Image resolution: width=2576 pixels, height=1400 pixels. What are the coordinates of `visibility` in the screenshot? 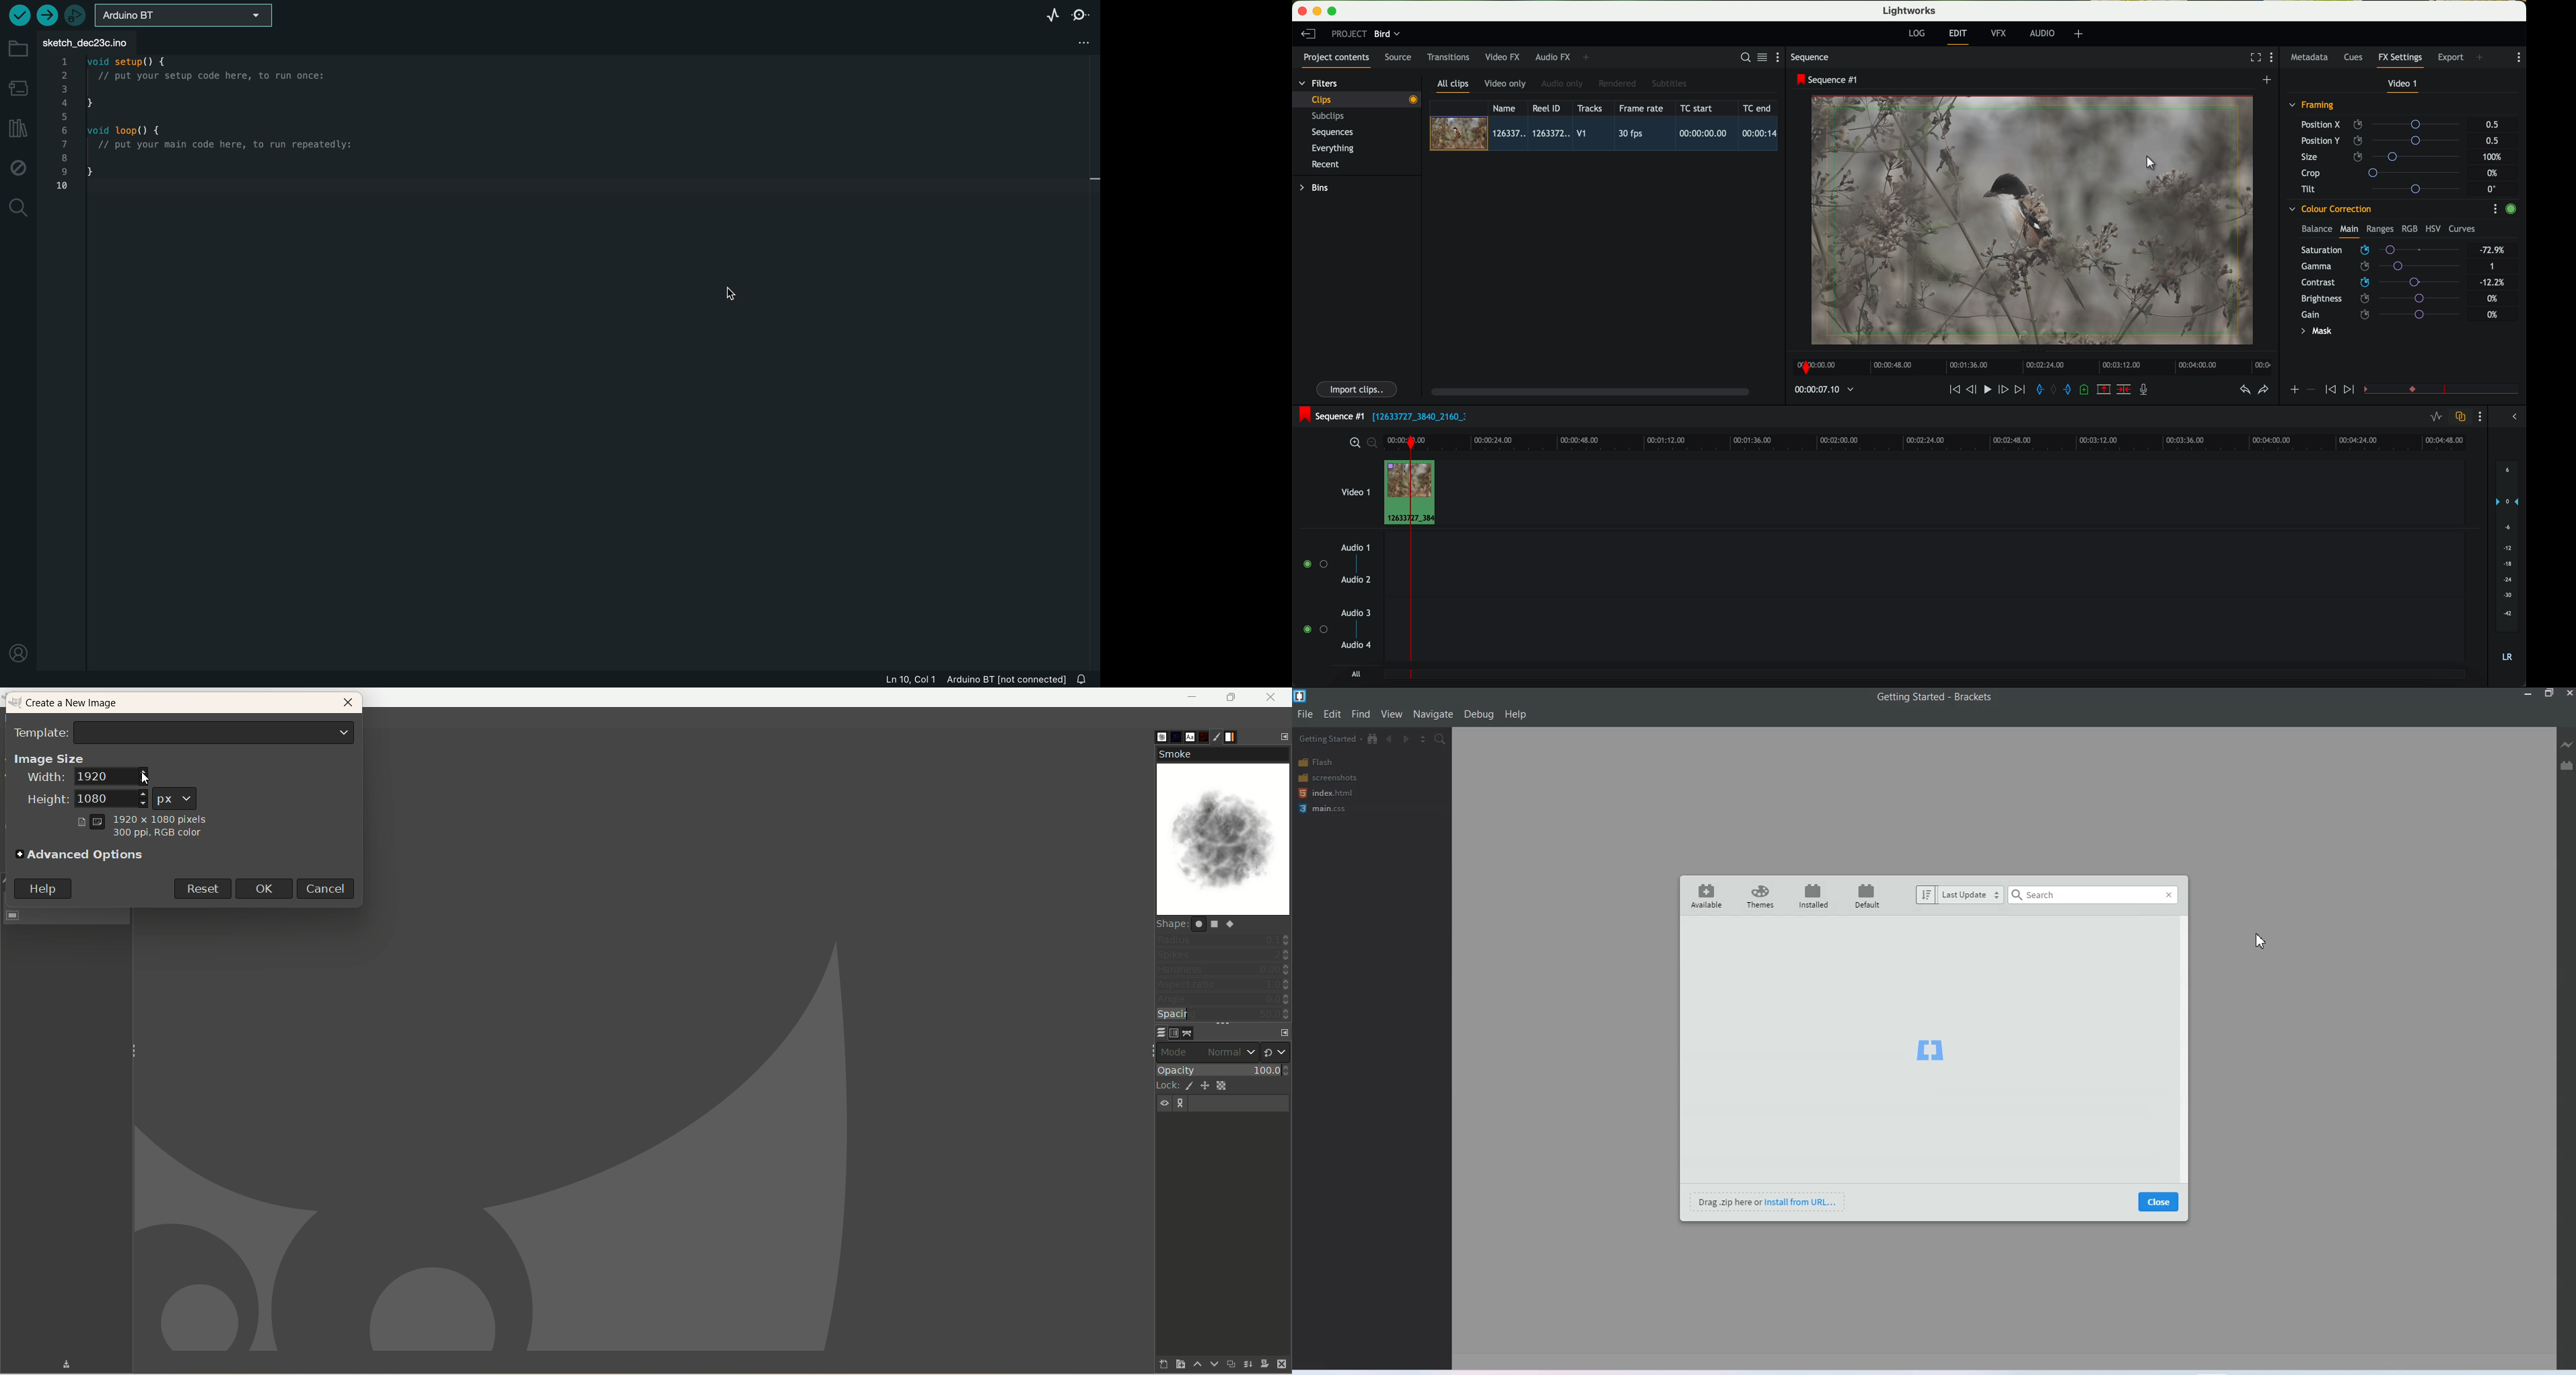 It's located at (1166, 1103).